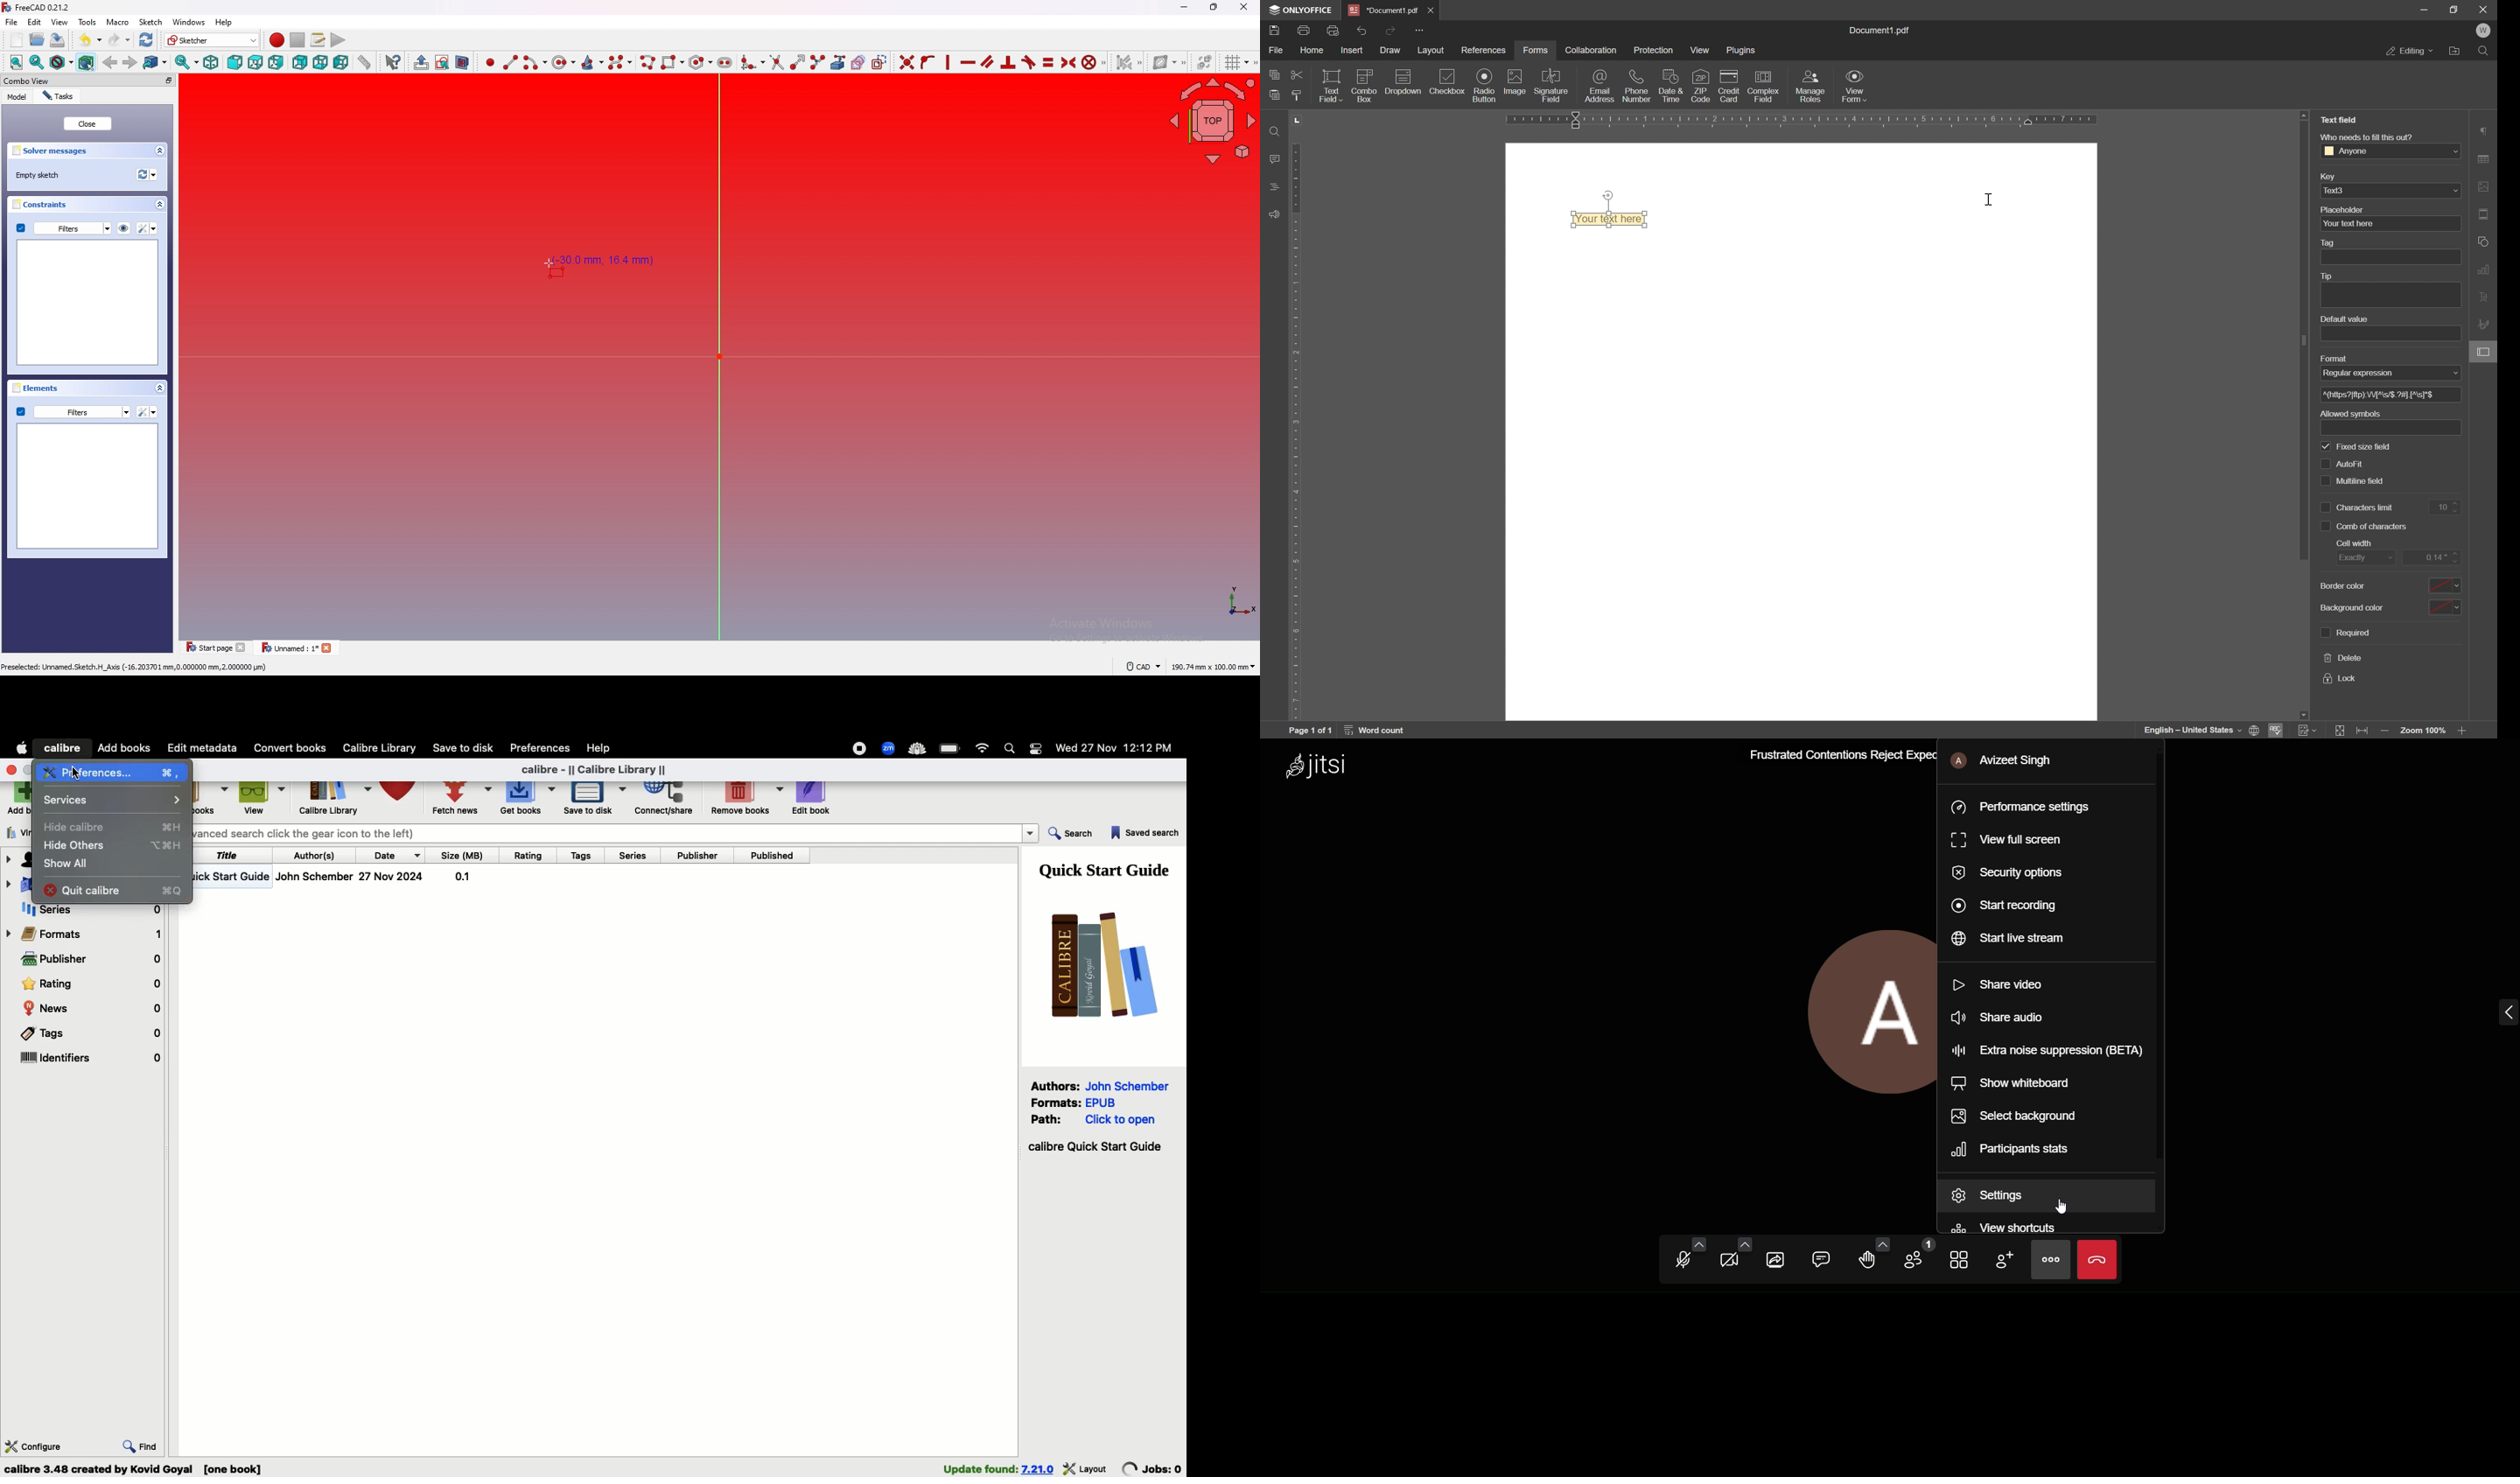  Describe the element at coordinates (226, 22) in the screenshot. I see `help` at that location.